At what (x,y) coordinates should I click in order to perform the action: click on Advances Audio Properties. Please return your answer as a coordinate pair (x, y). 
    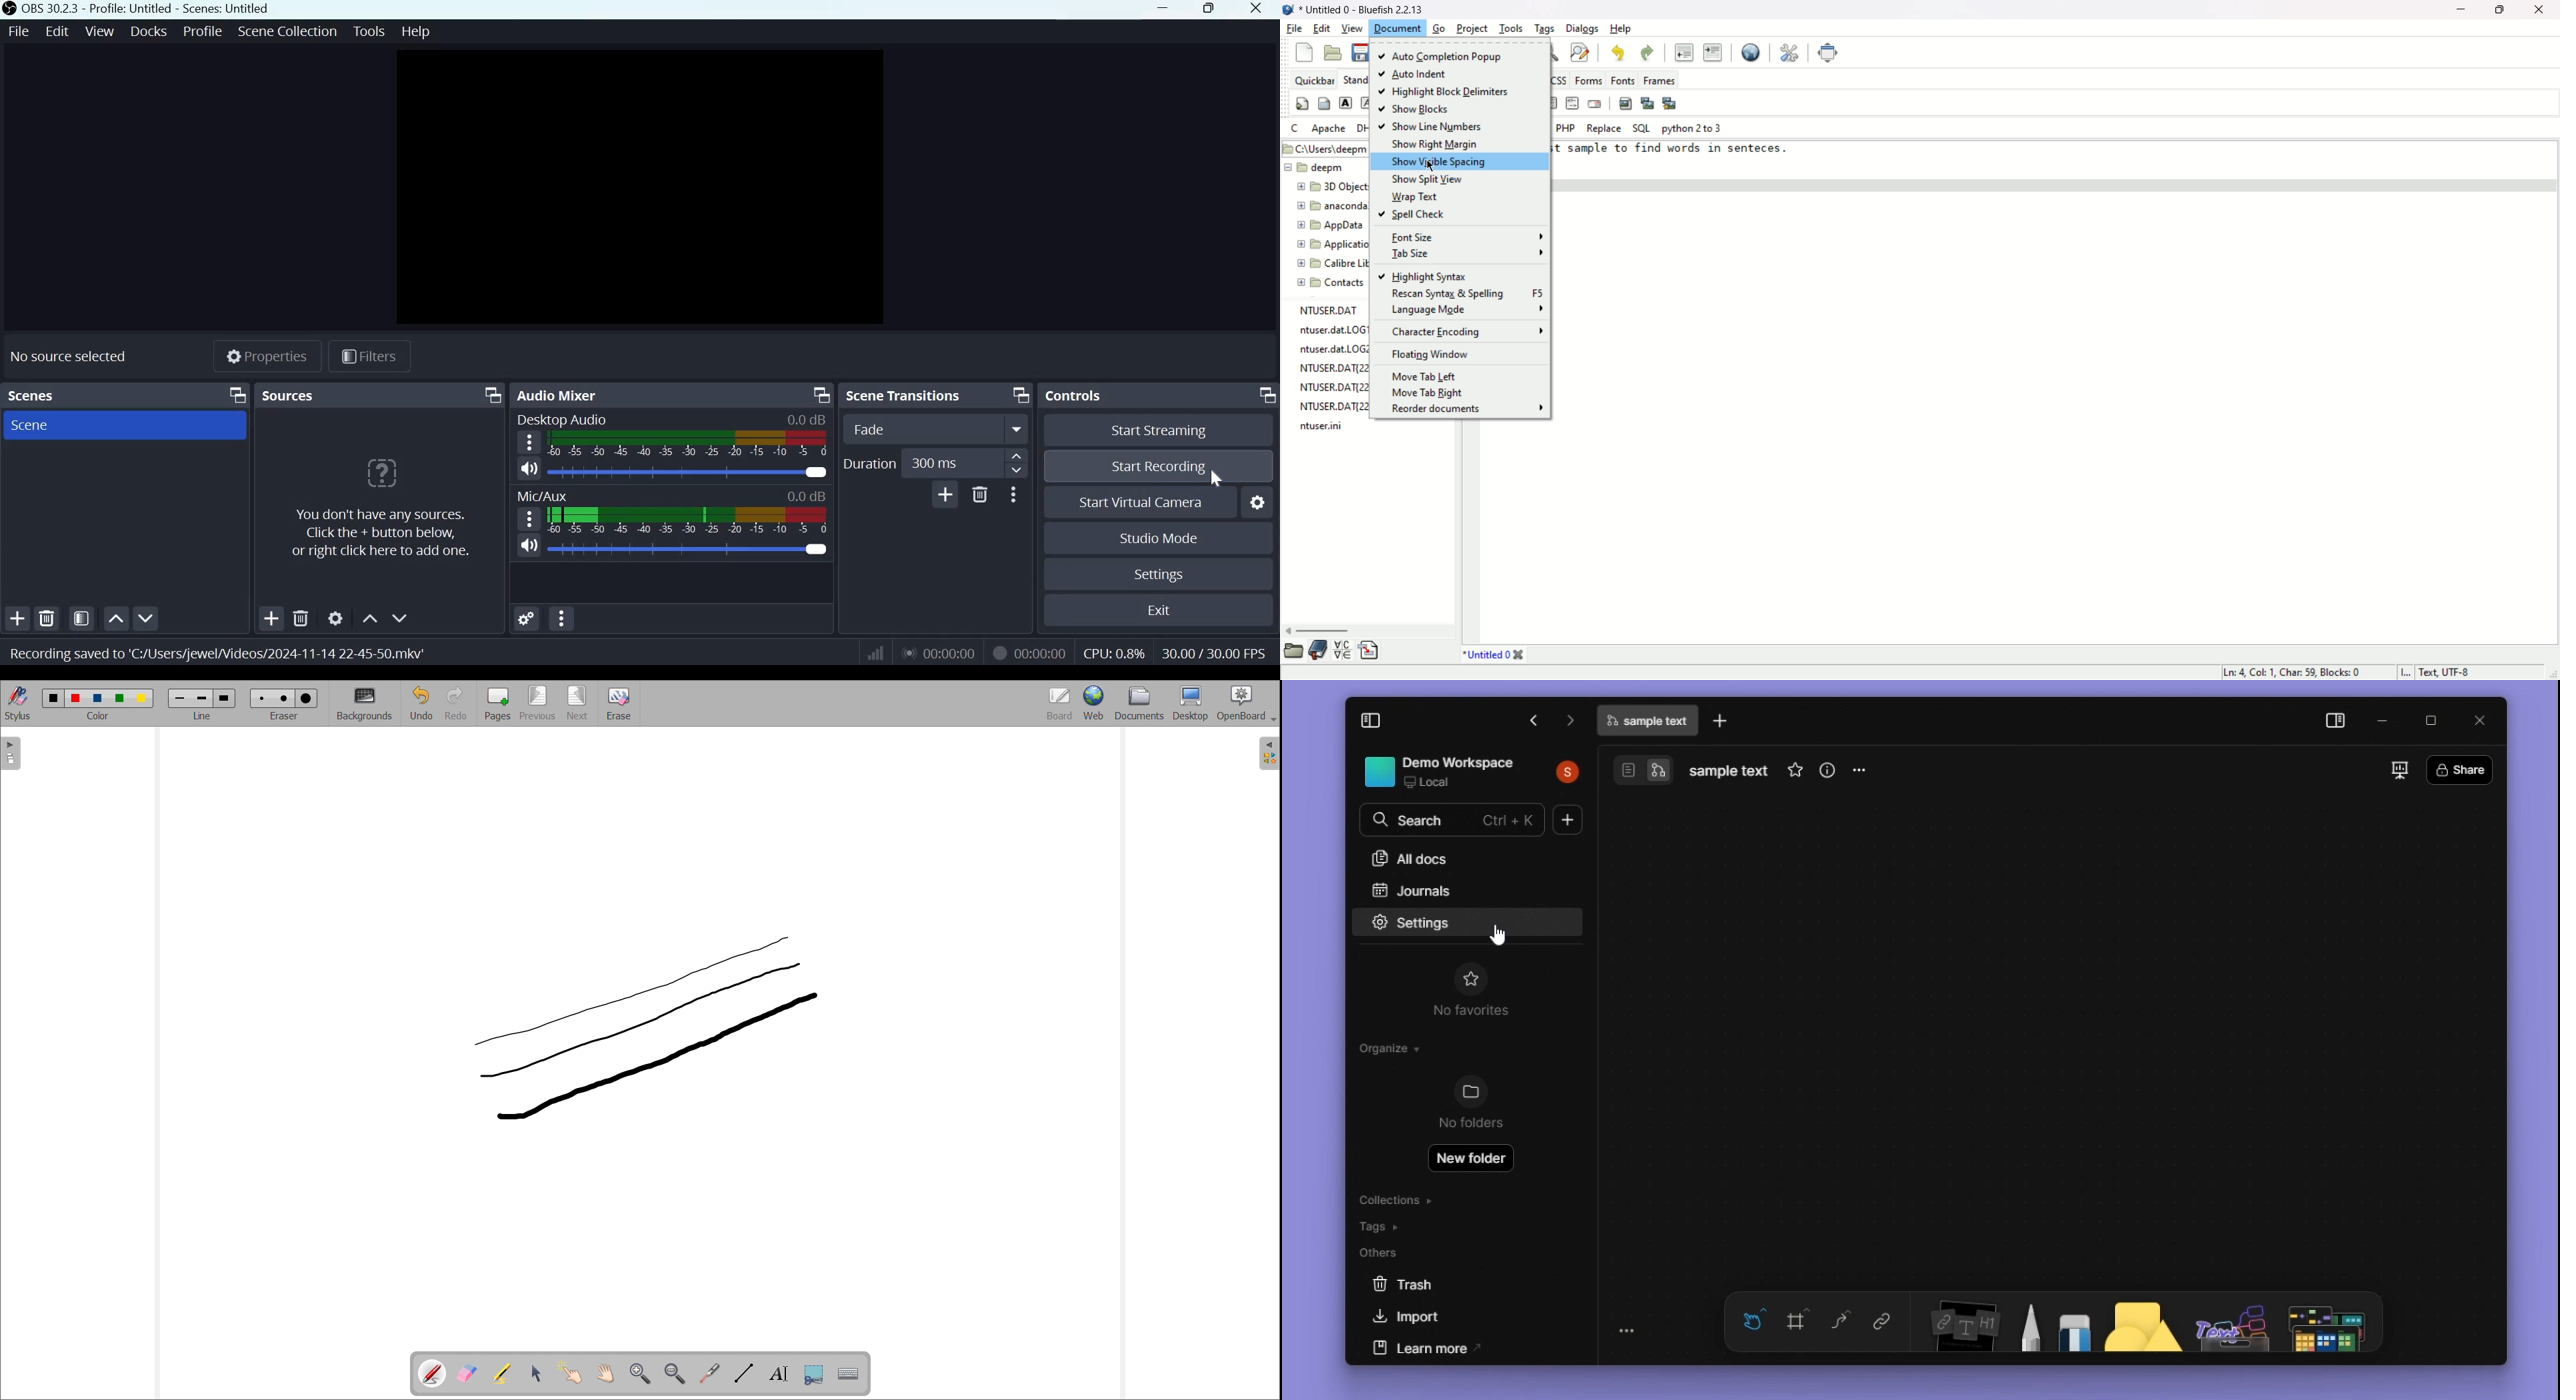
    Looking at the image, I should click on (526, 619).